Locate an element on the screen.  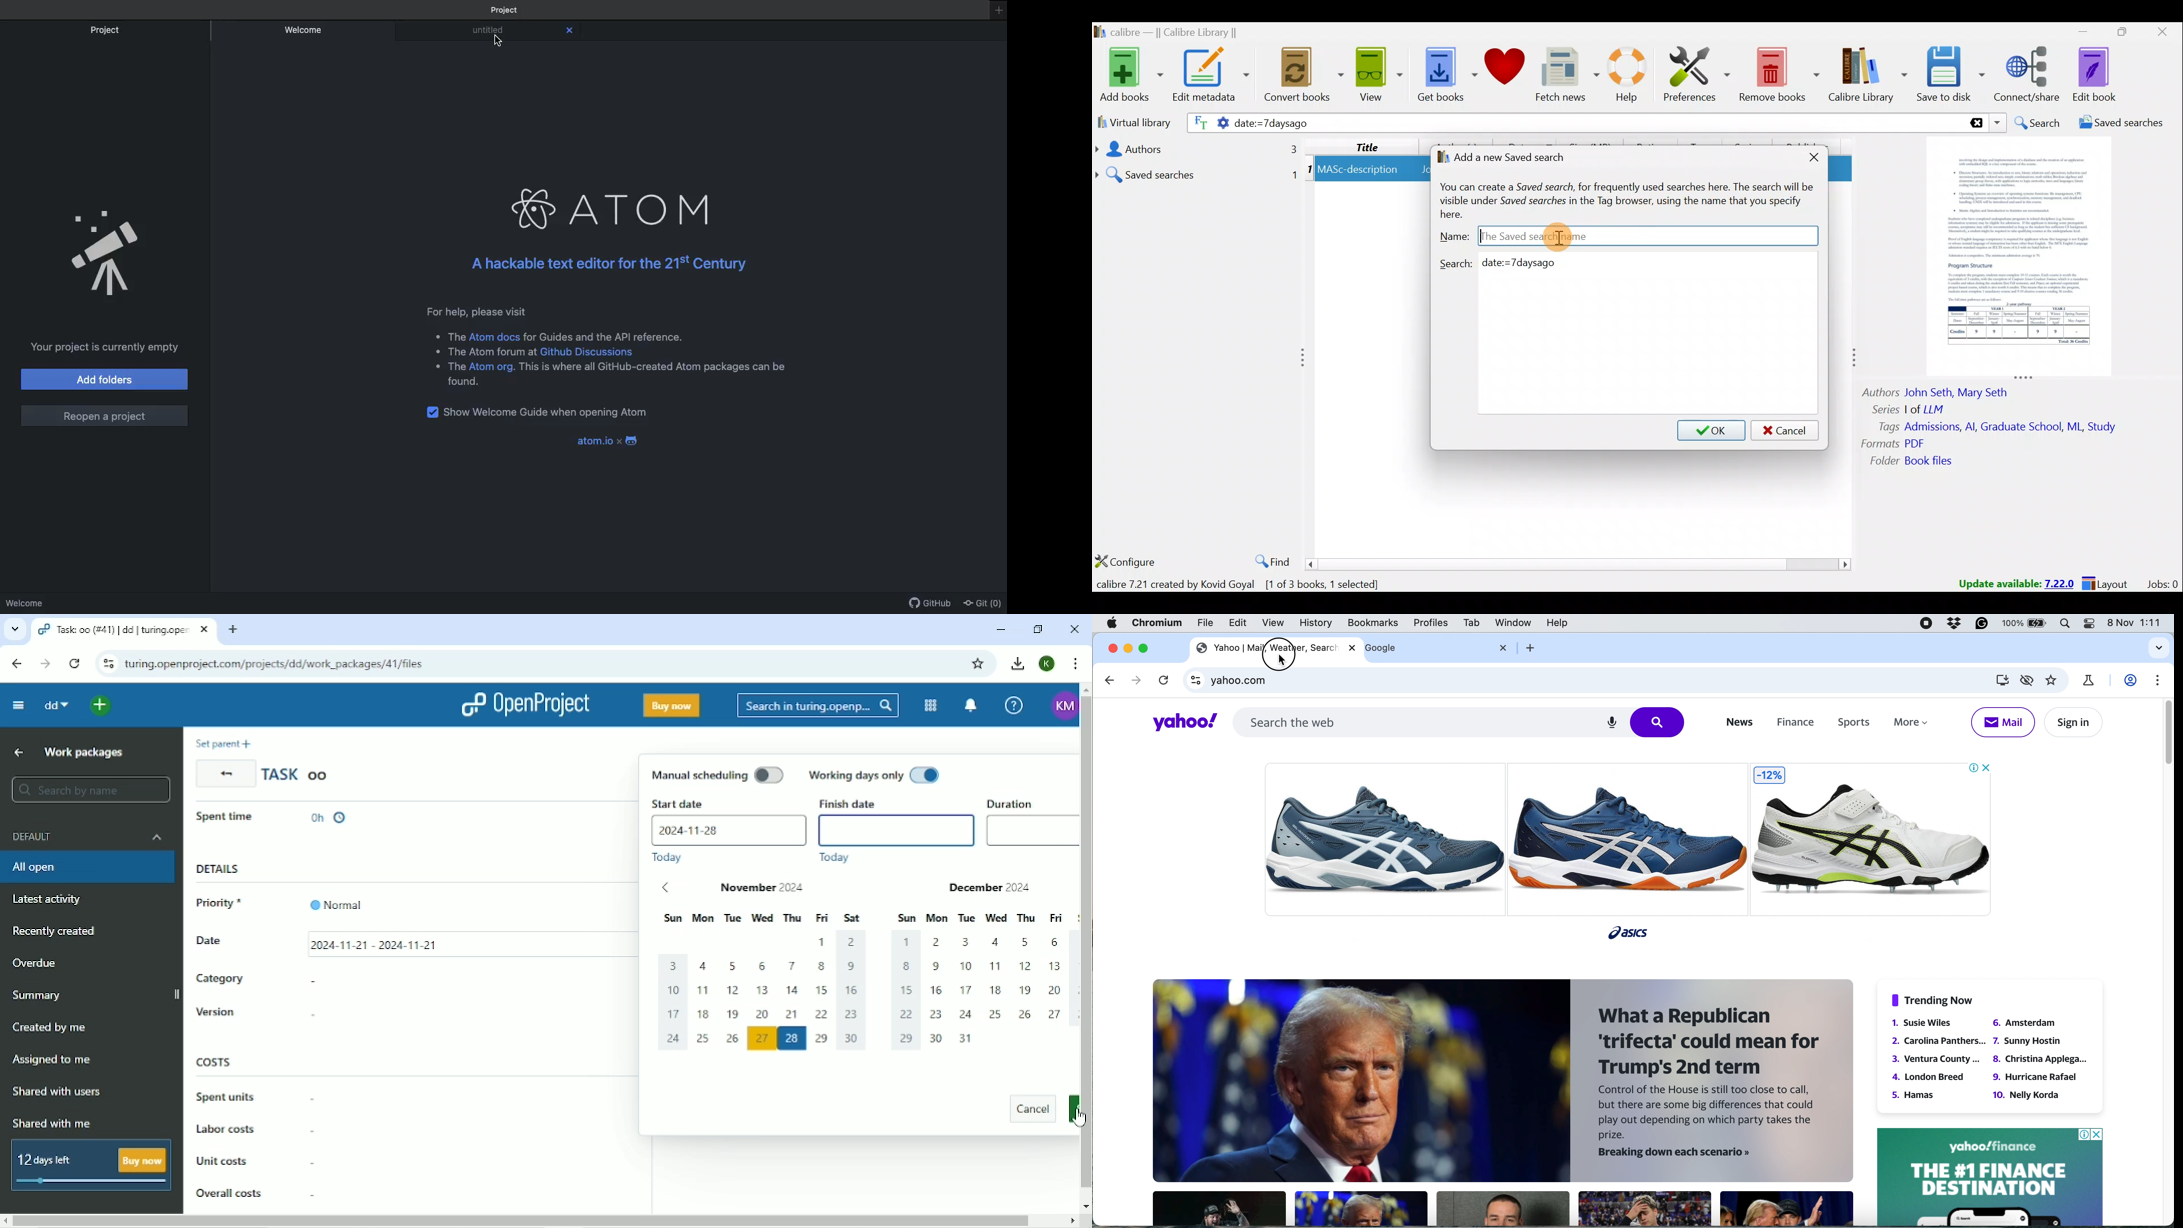
Name is located at coordinates (1453, 234).